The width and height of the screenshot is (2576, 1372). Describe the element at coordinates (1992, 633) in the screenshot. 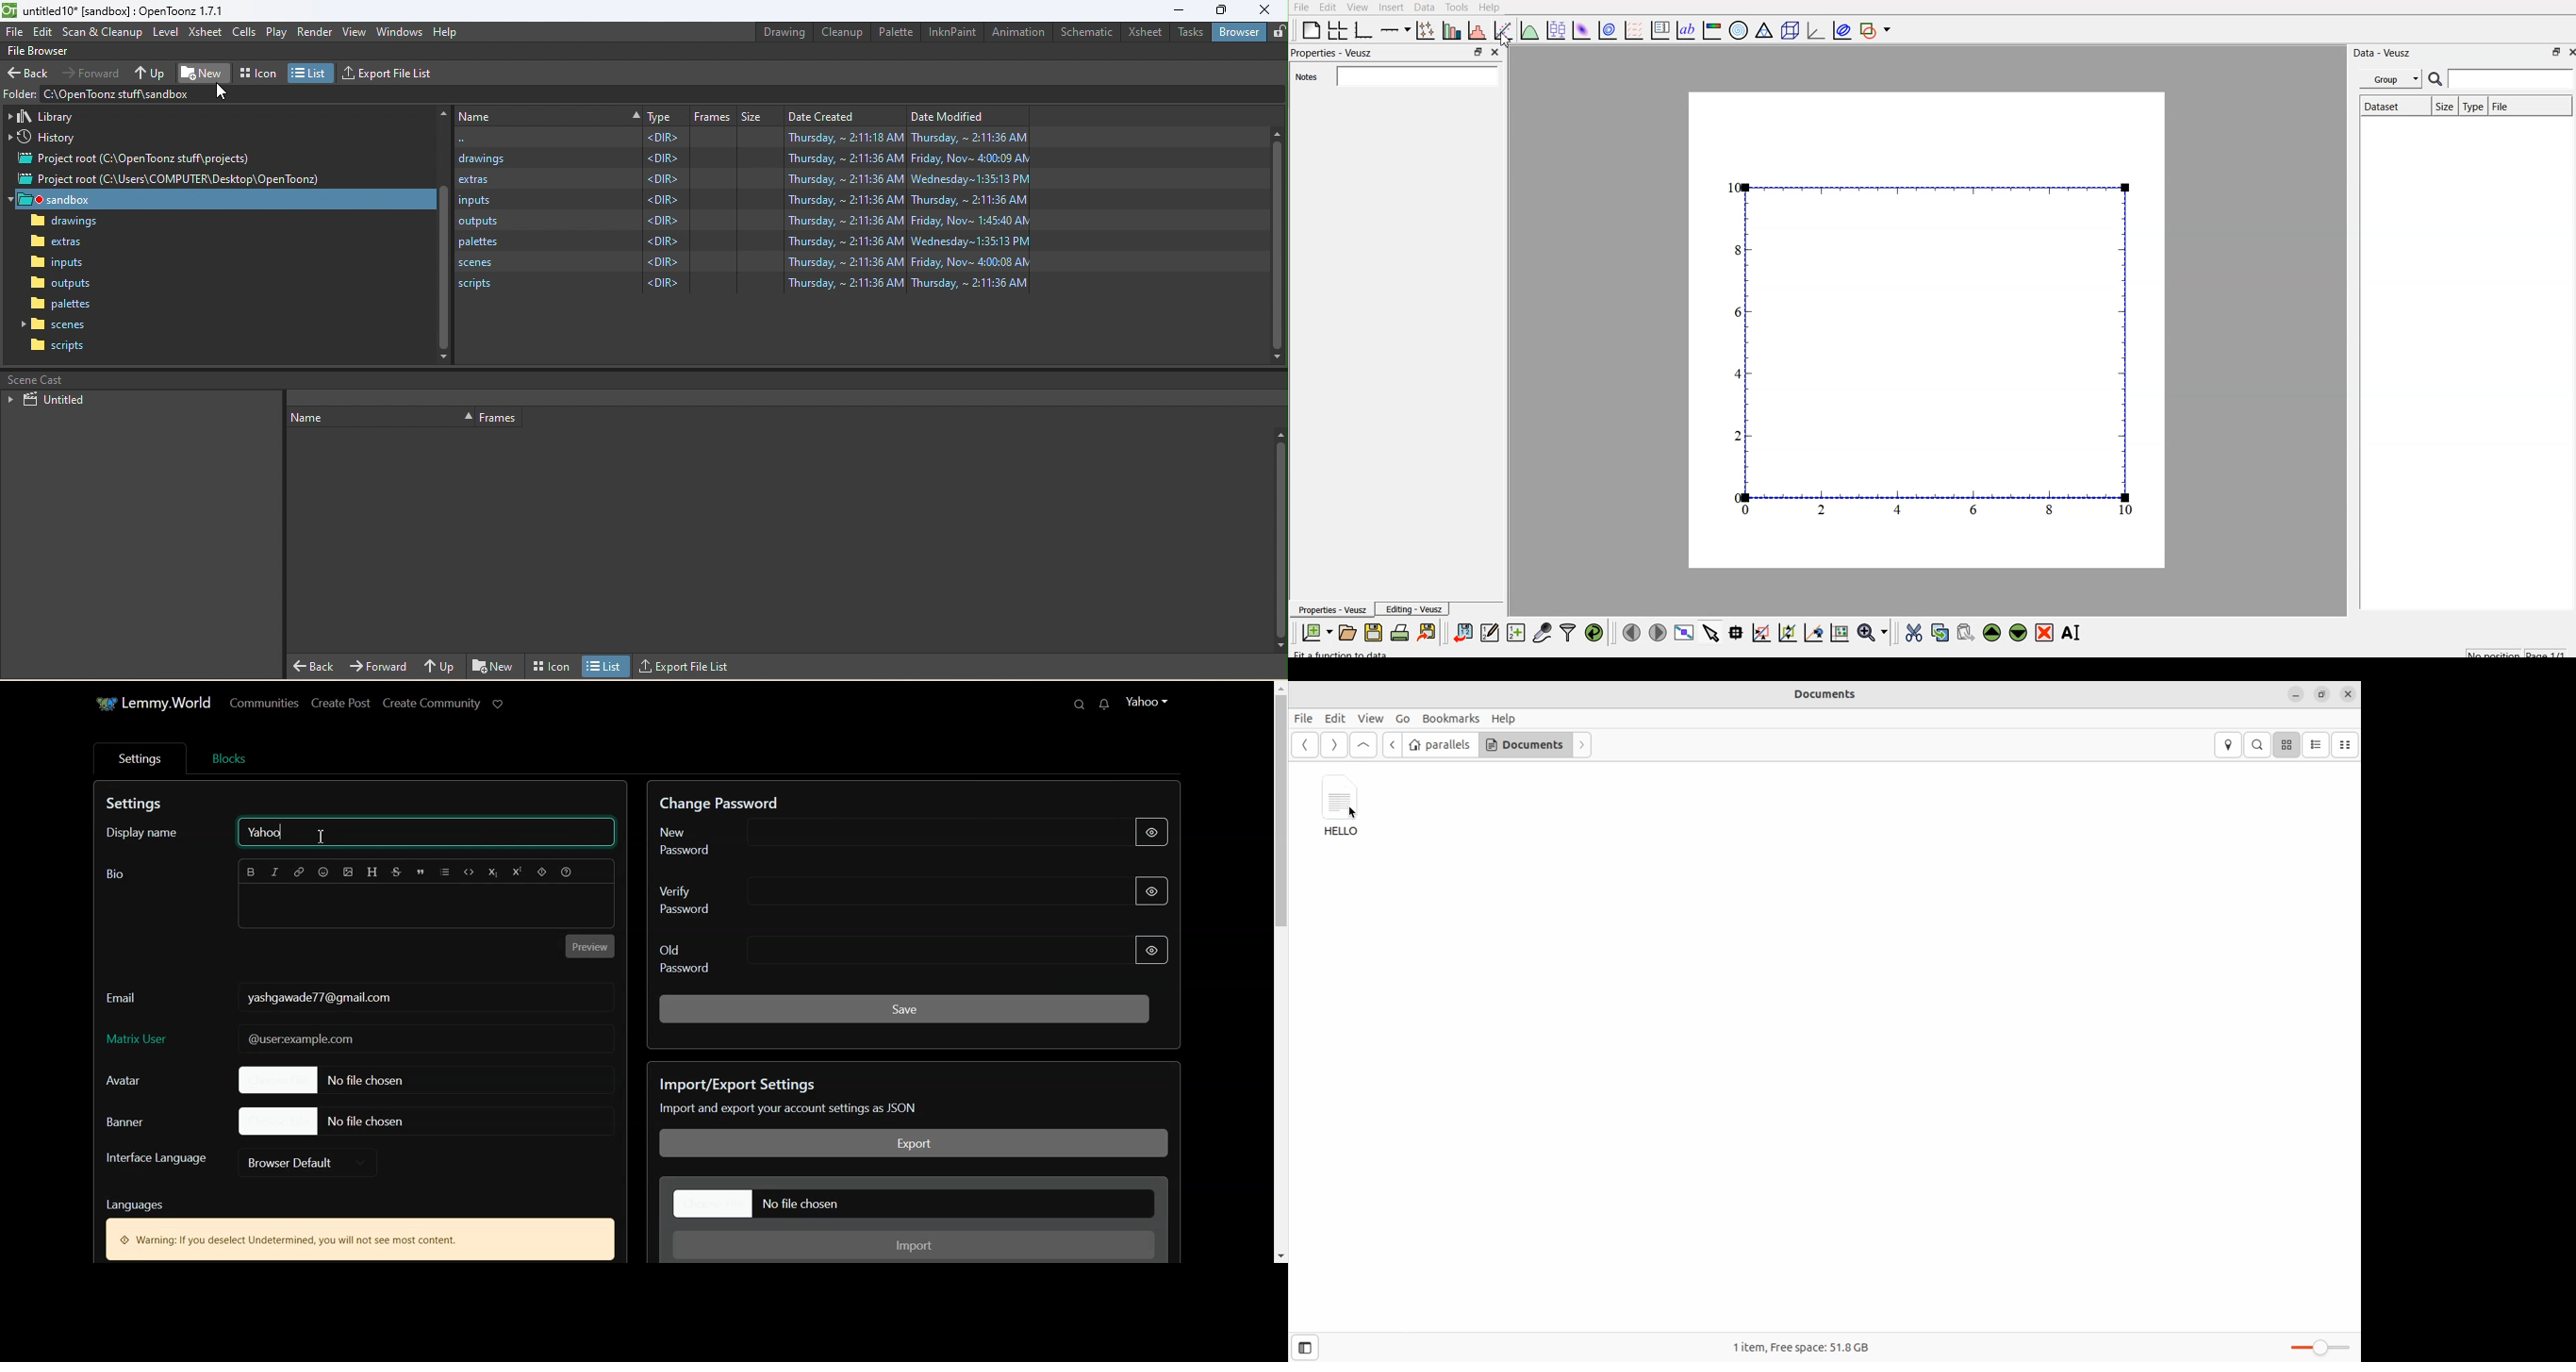

I see `move up the selected widget` at that location.